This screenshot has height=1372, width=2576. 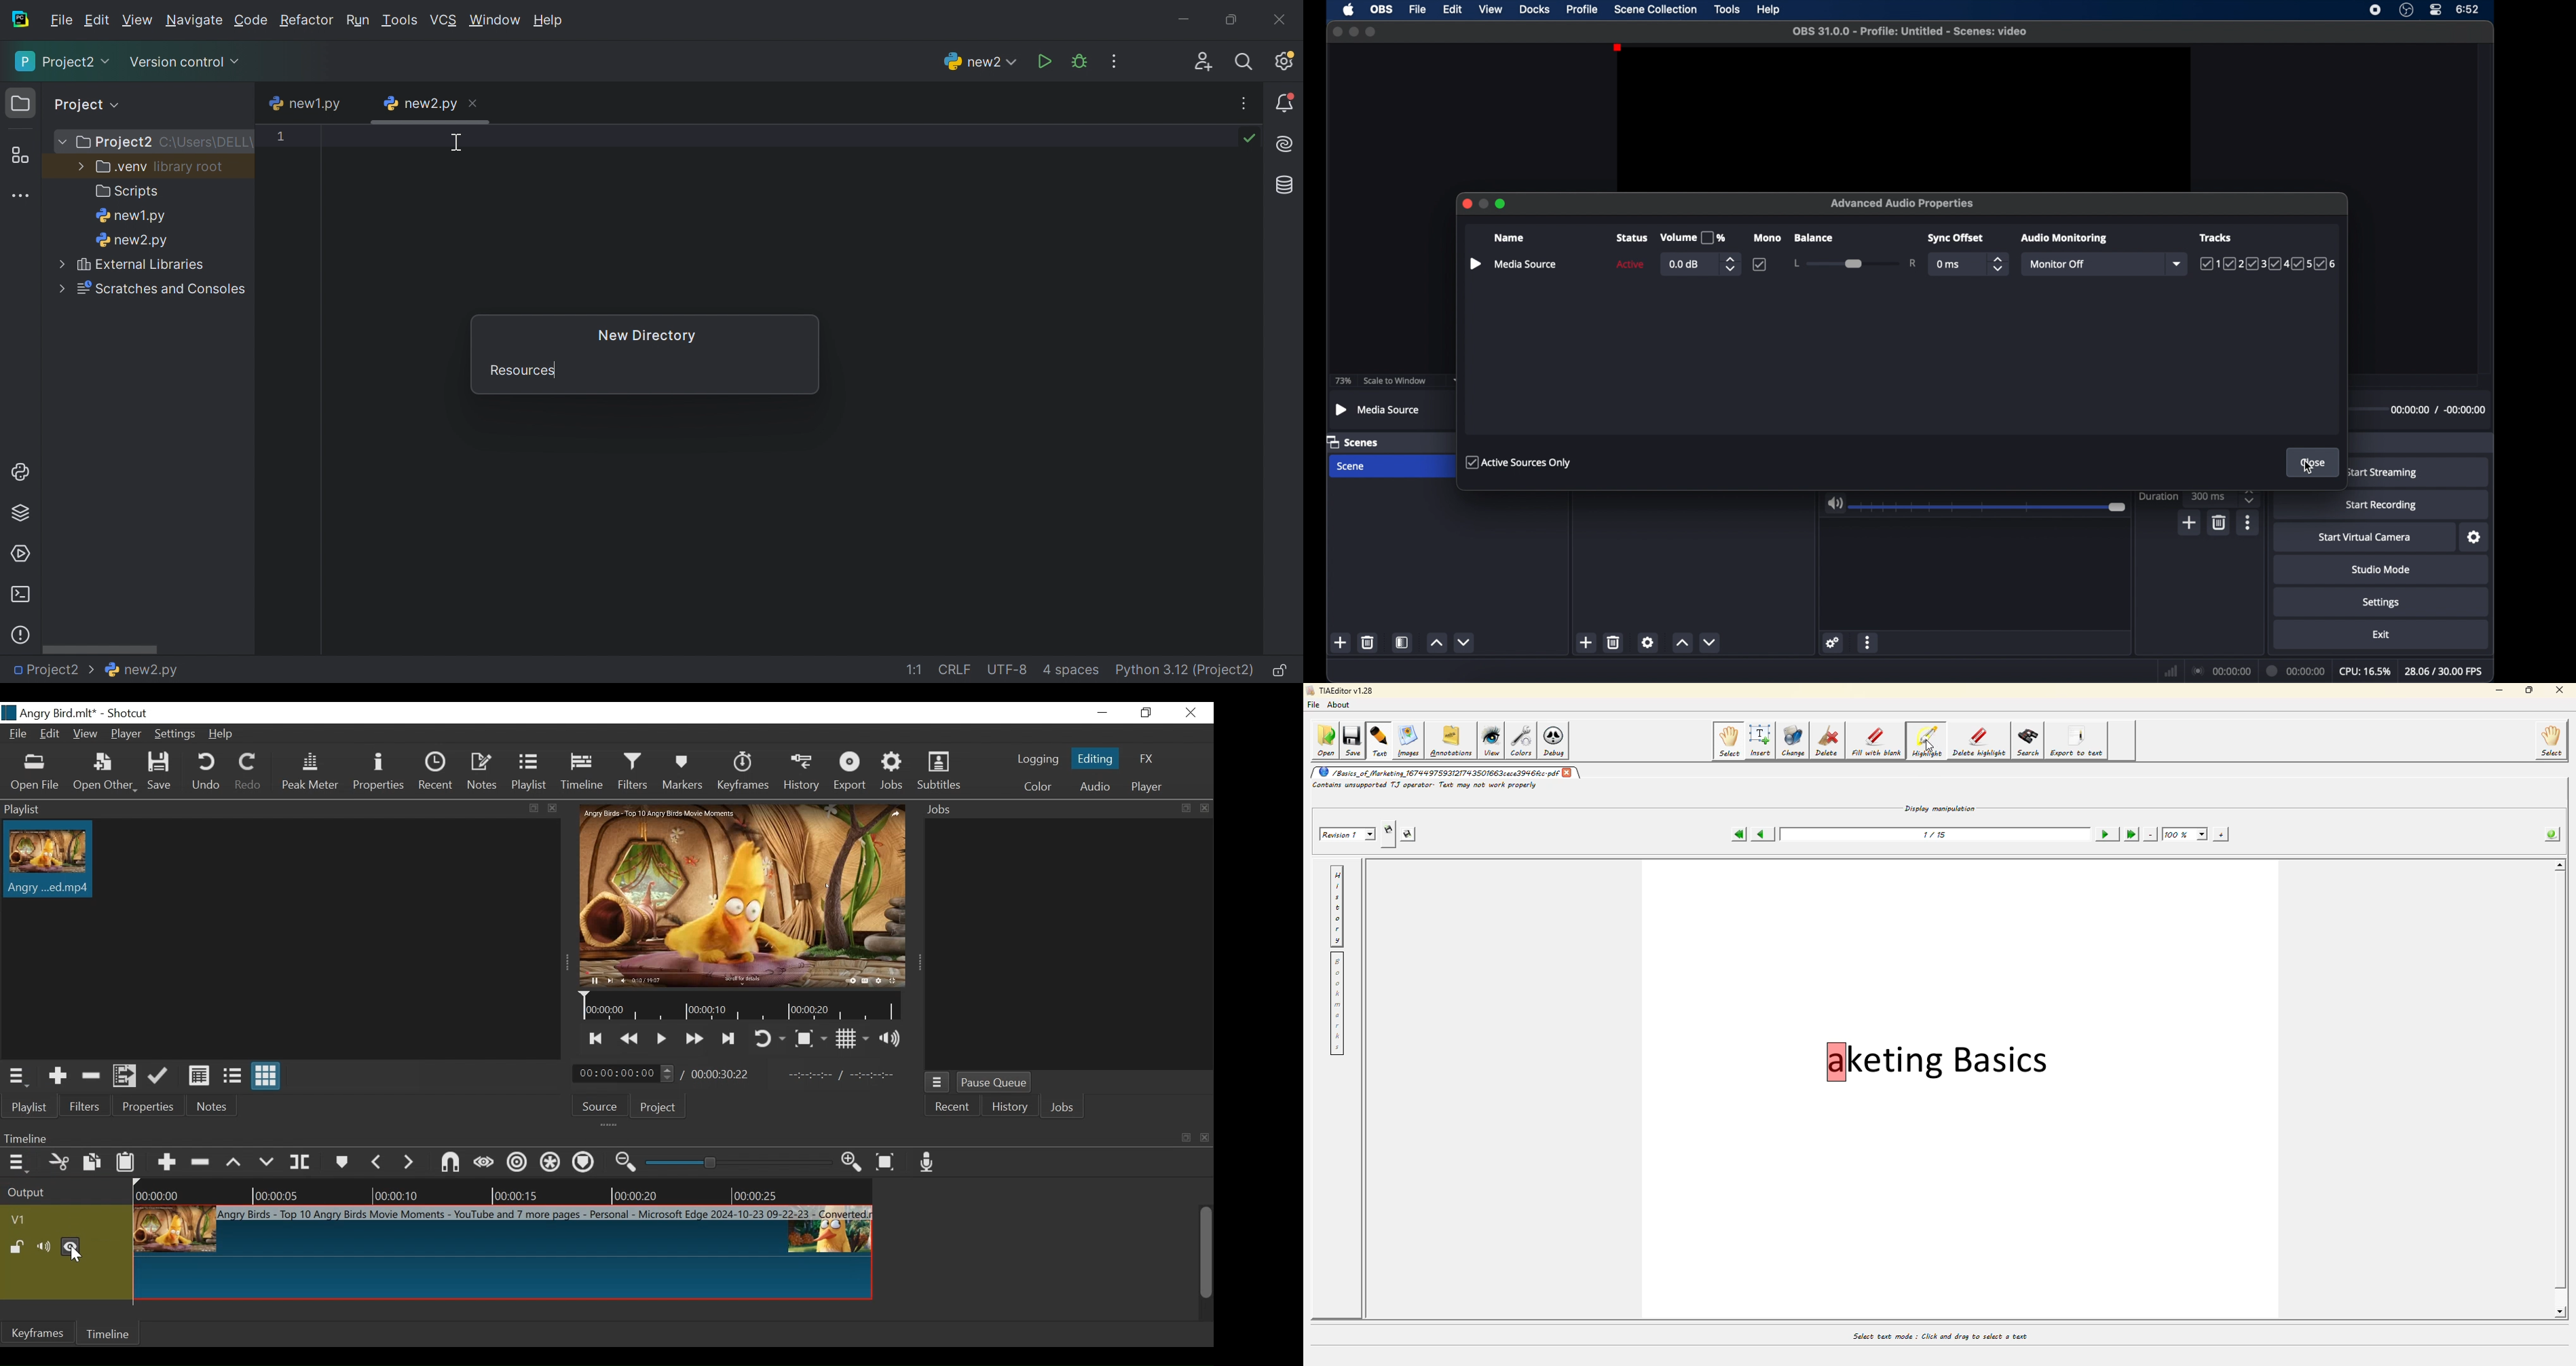 I want to click on Audio, so click(x=1094, y=787).